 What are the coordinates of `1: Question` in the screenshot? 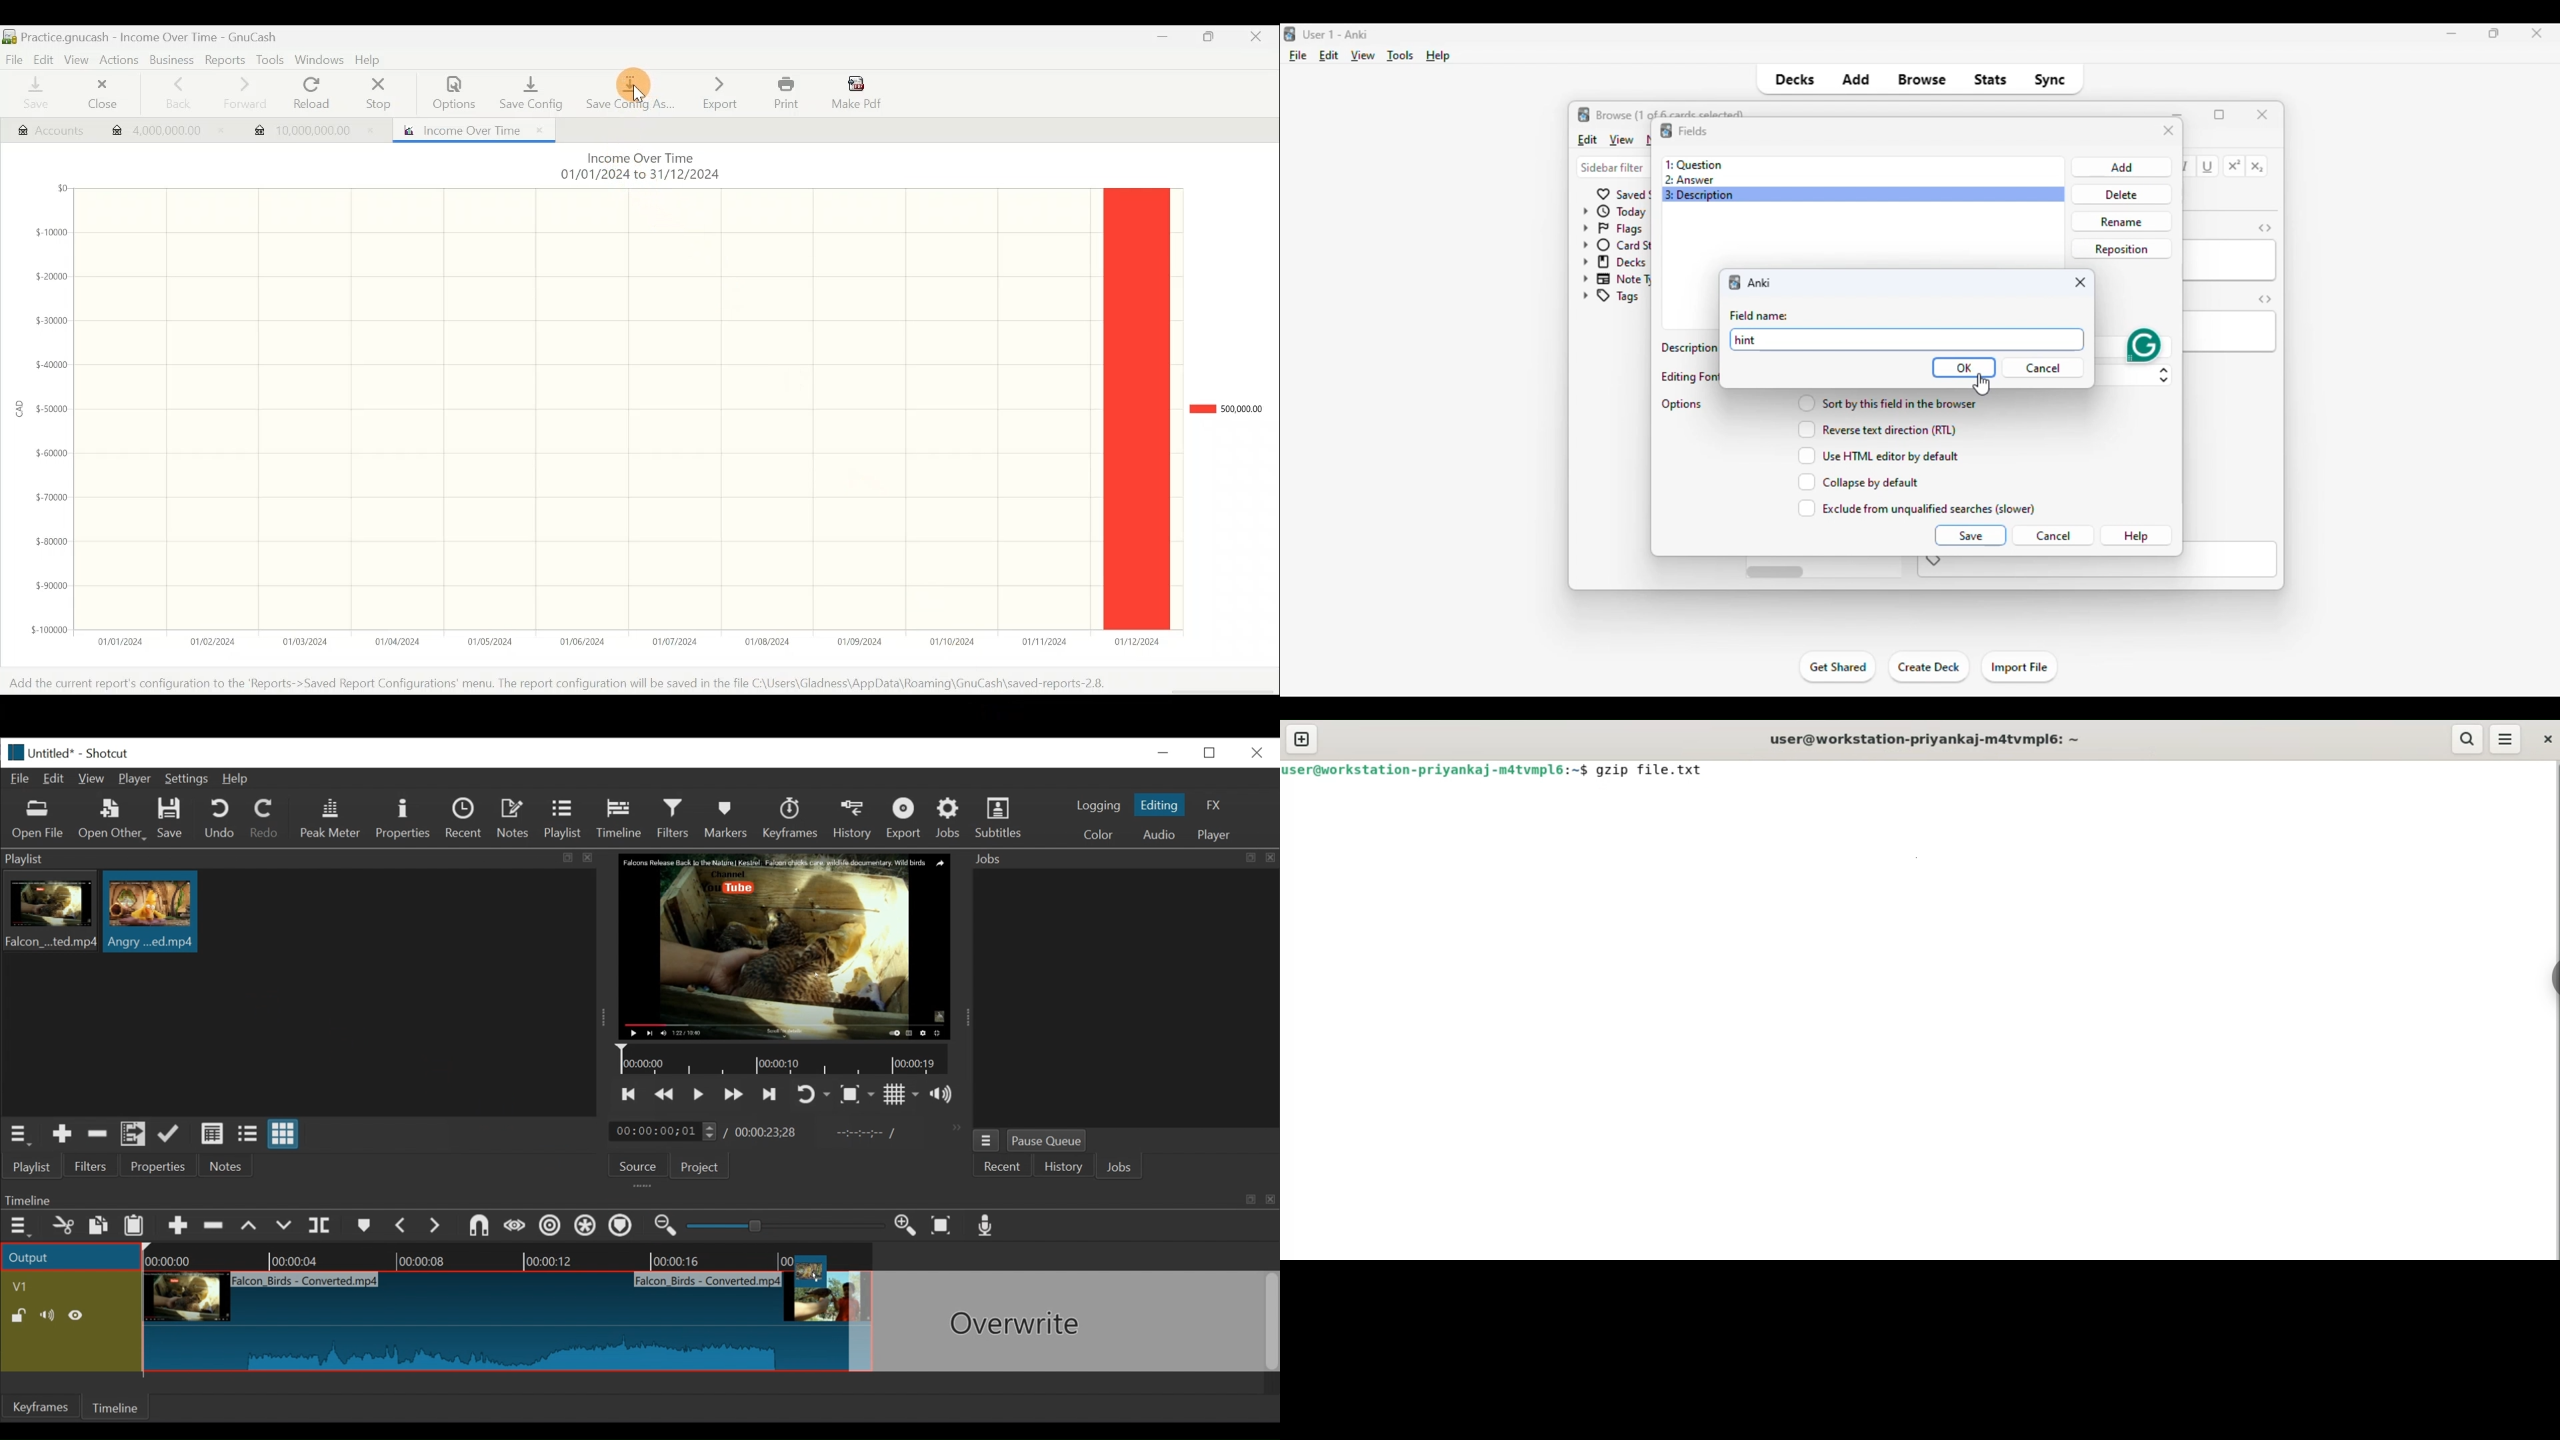 It's located at (1693, 164).